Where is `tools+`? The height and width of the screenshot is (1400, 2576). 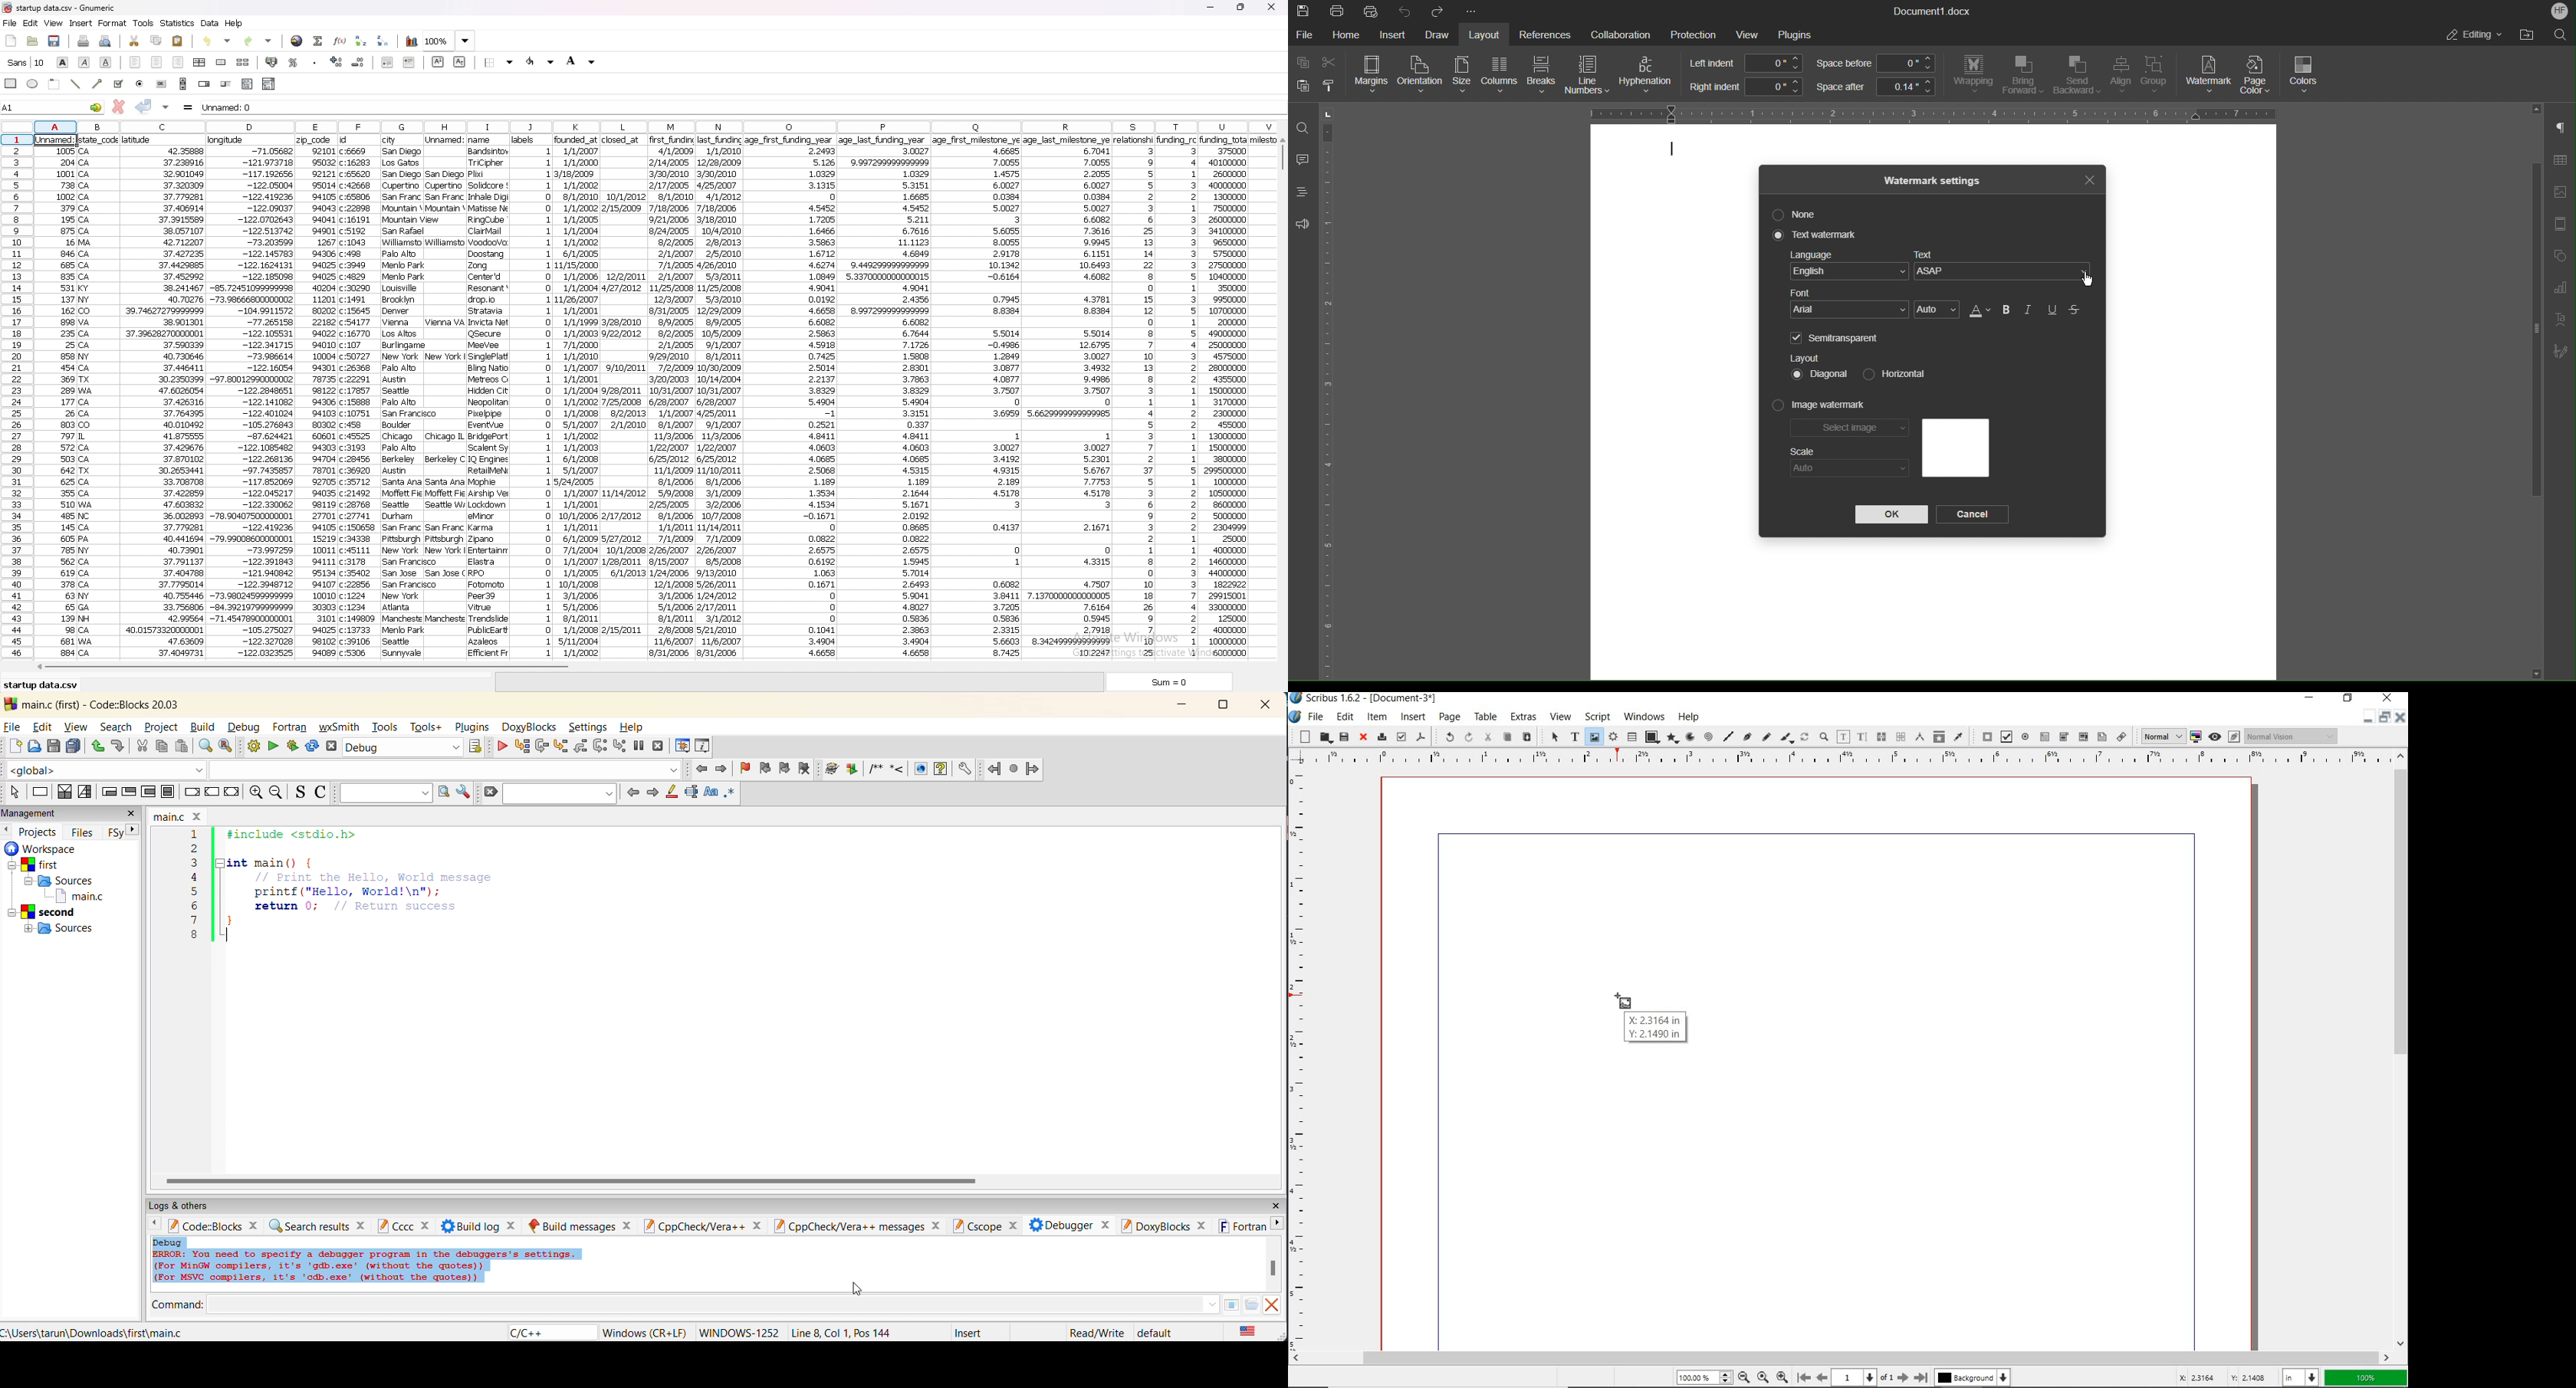 tools+ is located at coordinates (426, 726).